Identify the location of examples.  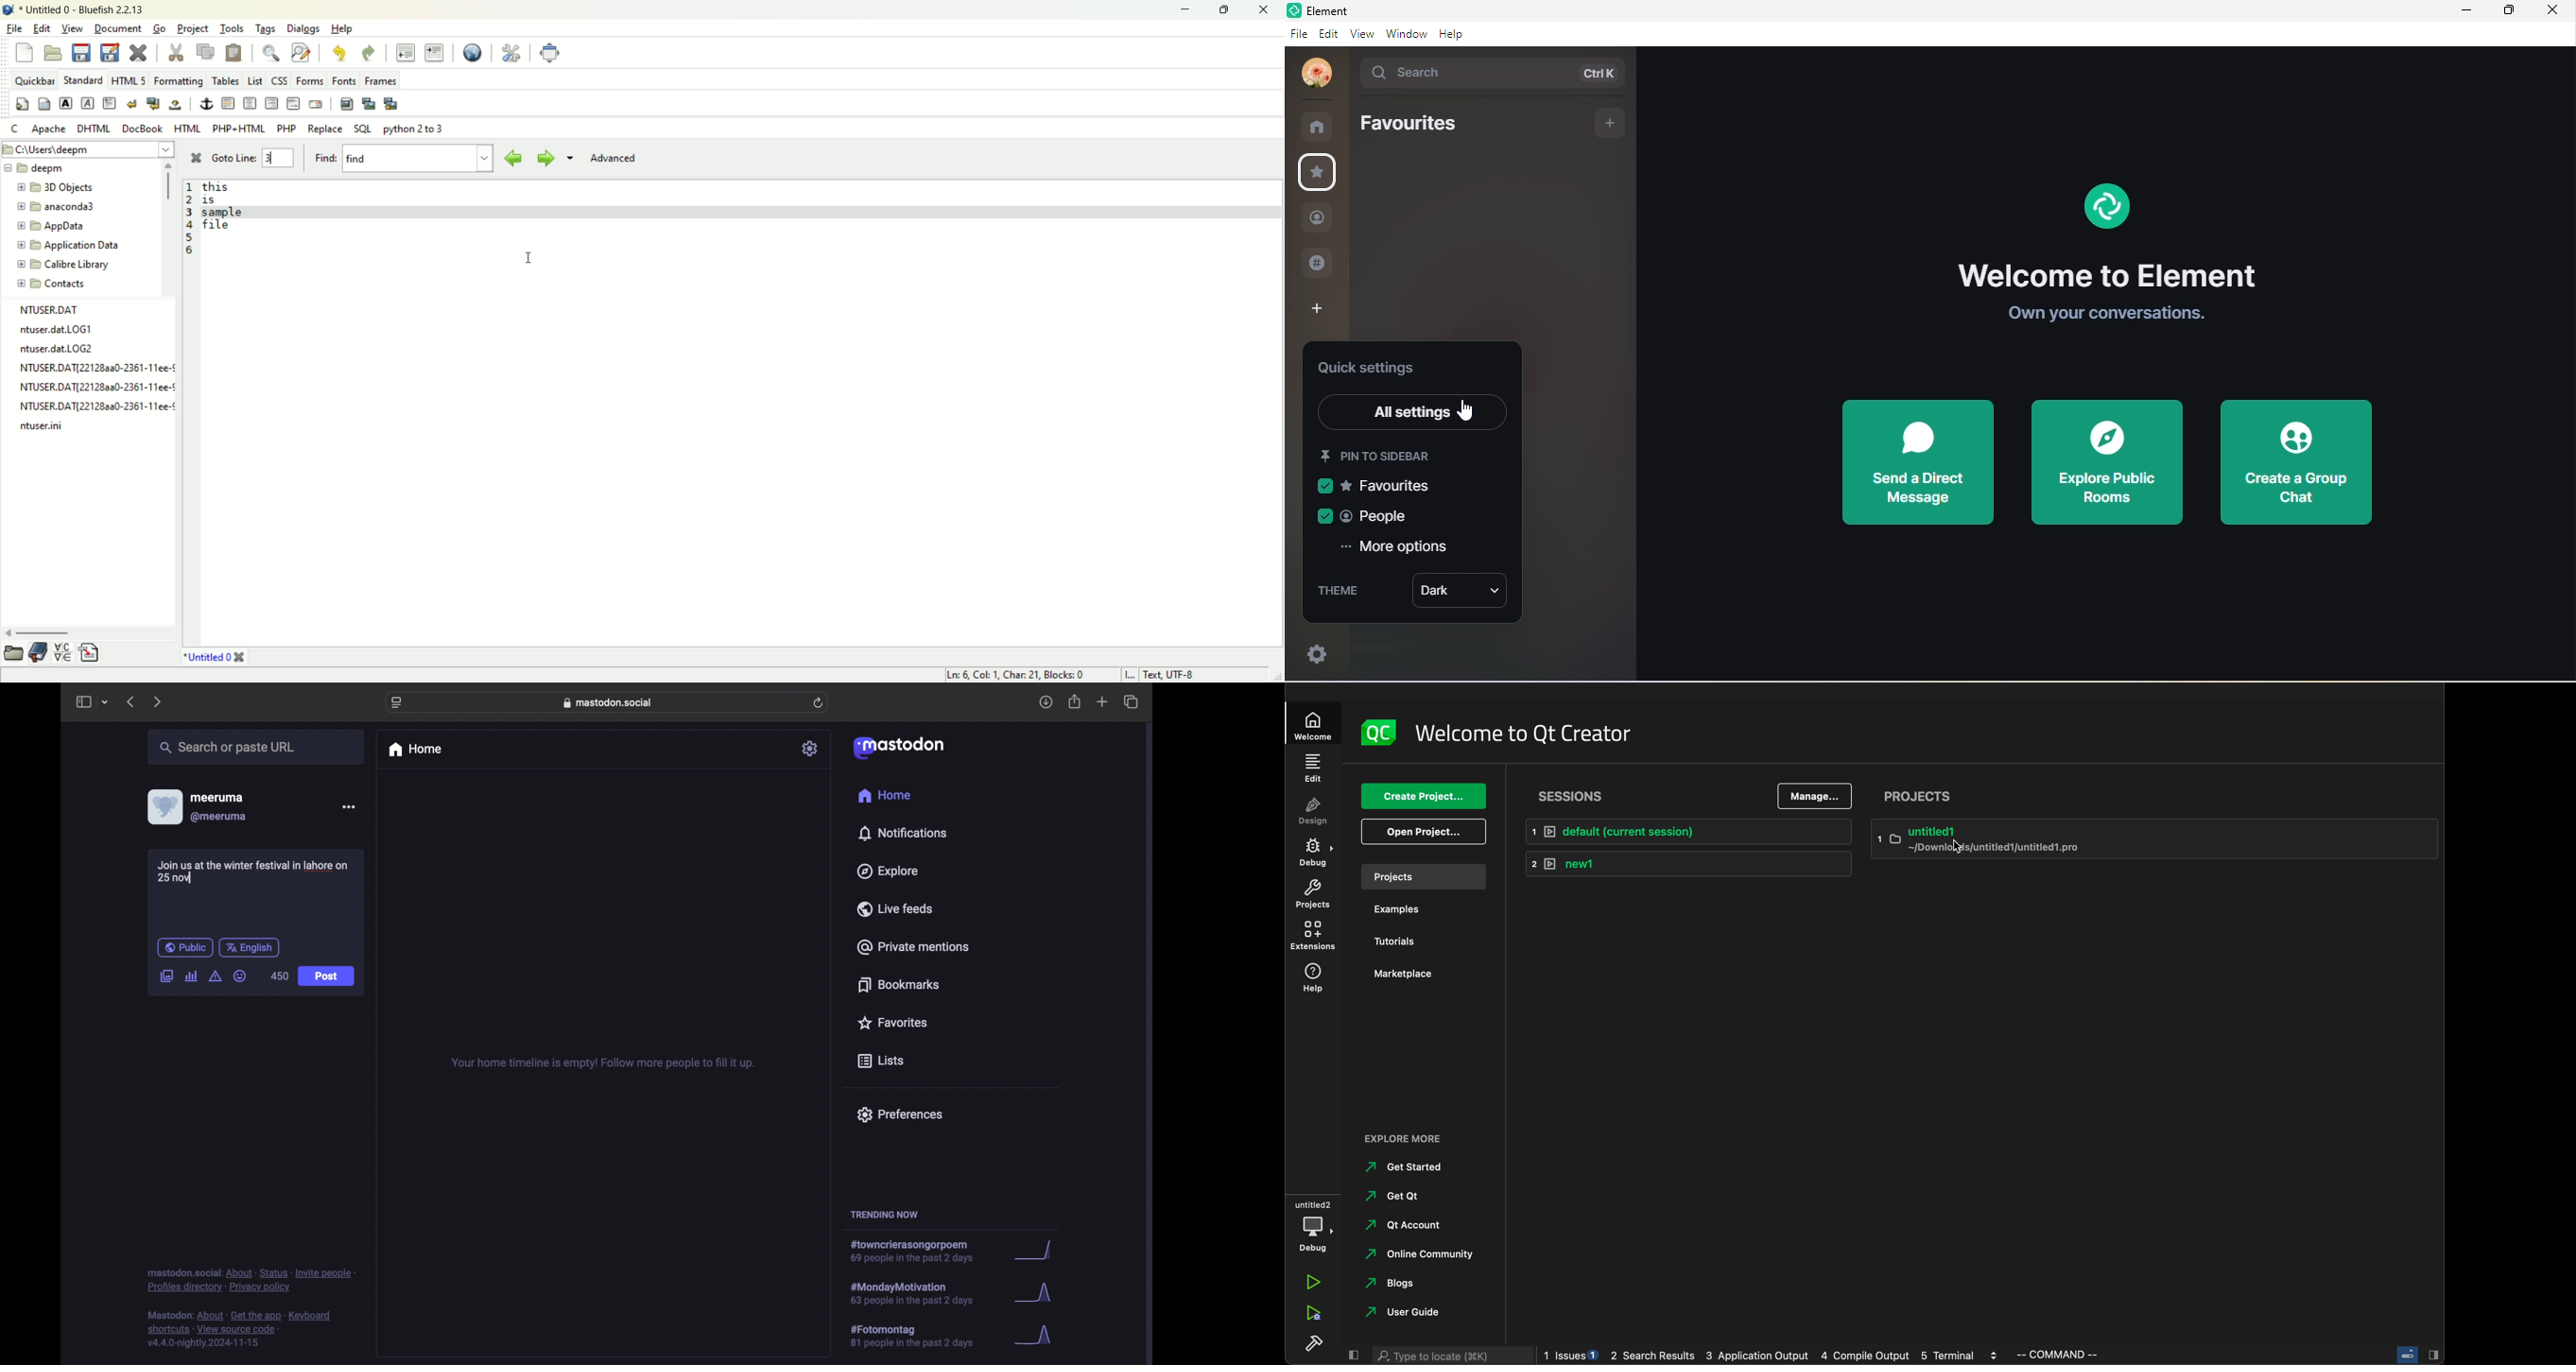
(1415, 909).